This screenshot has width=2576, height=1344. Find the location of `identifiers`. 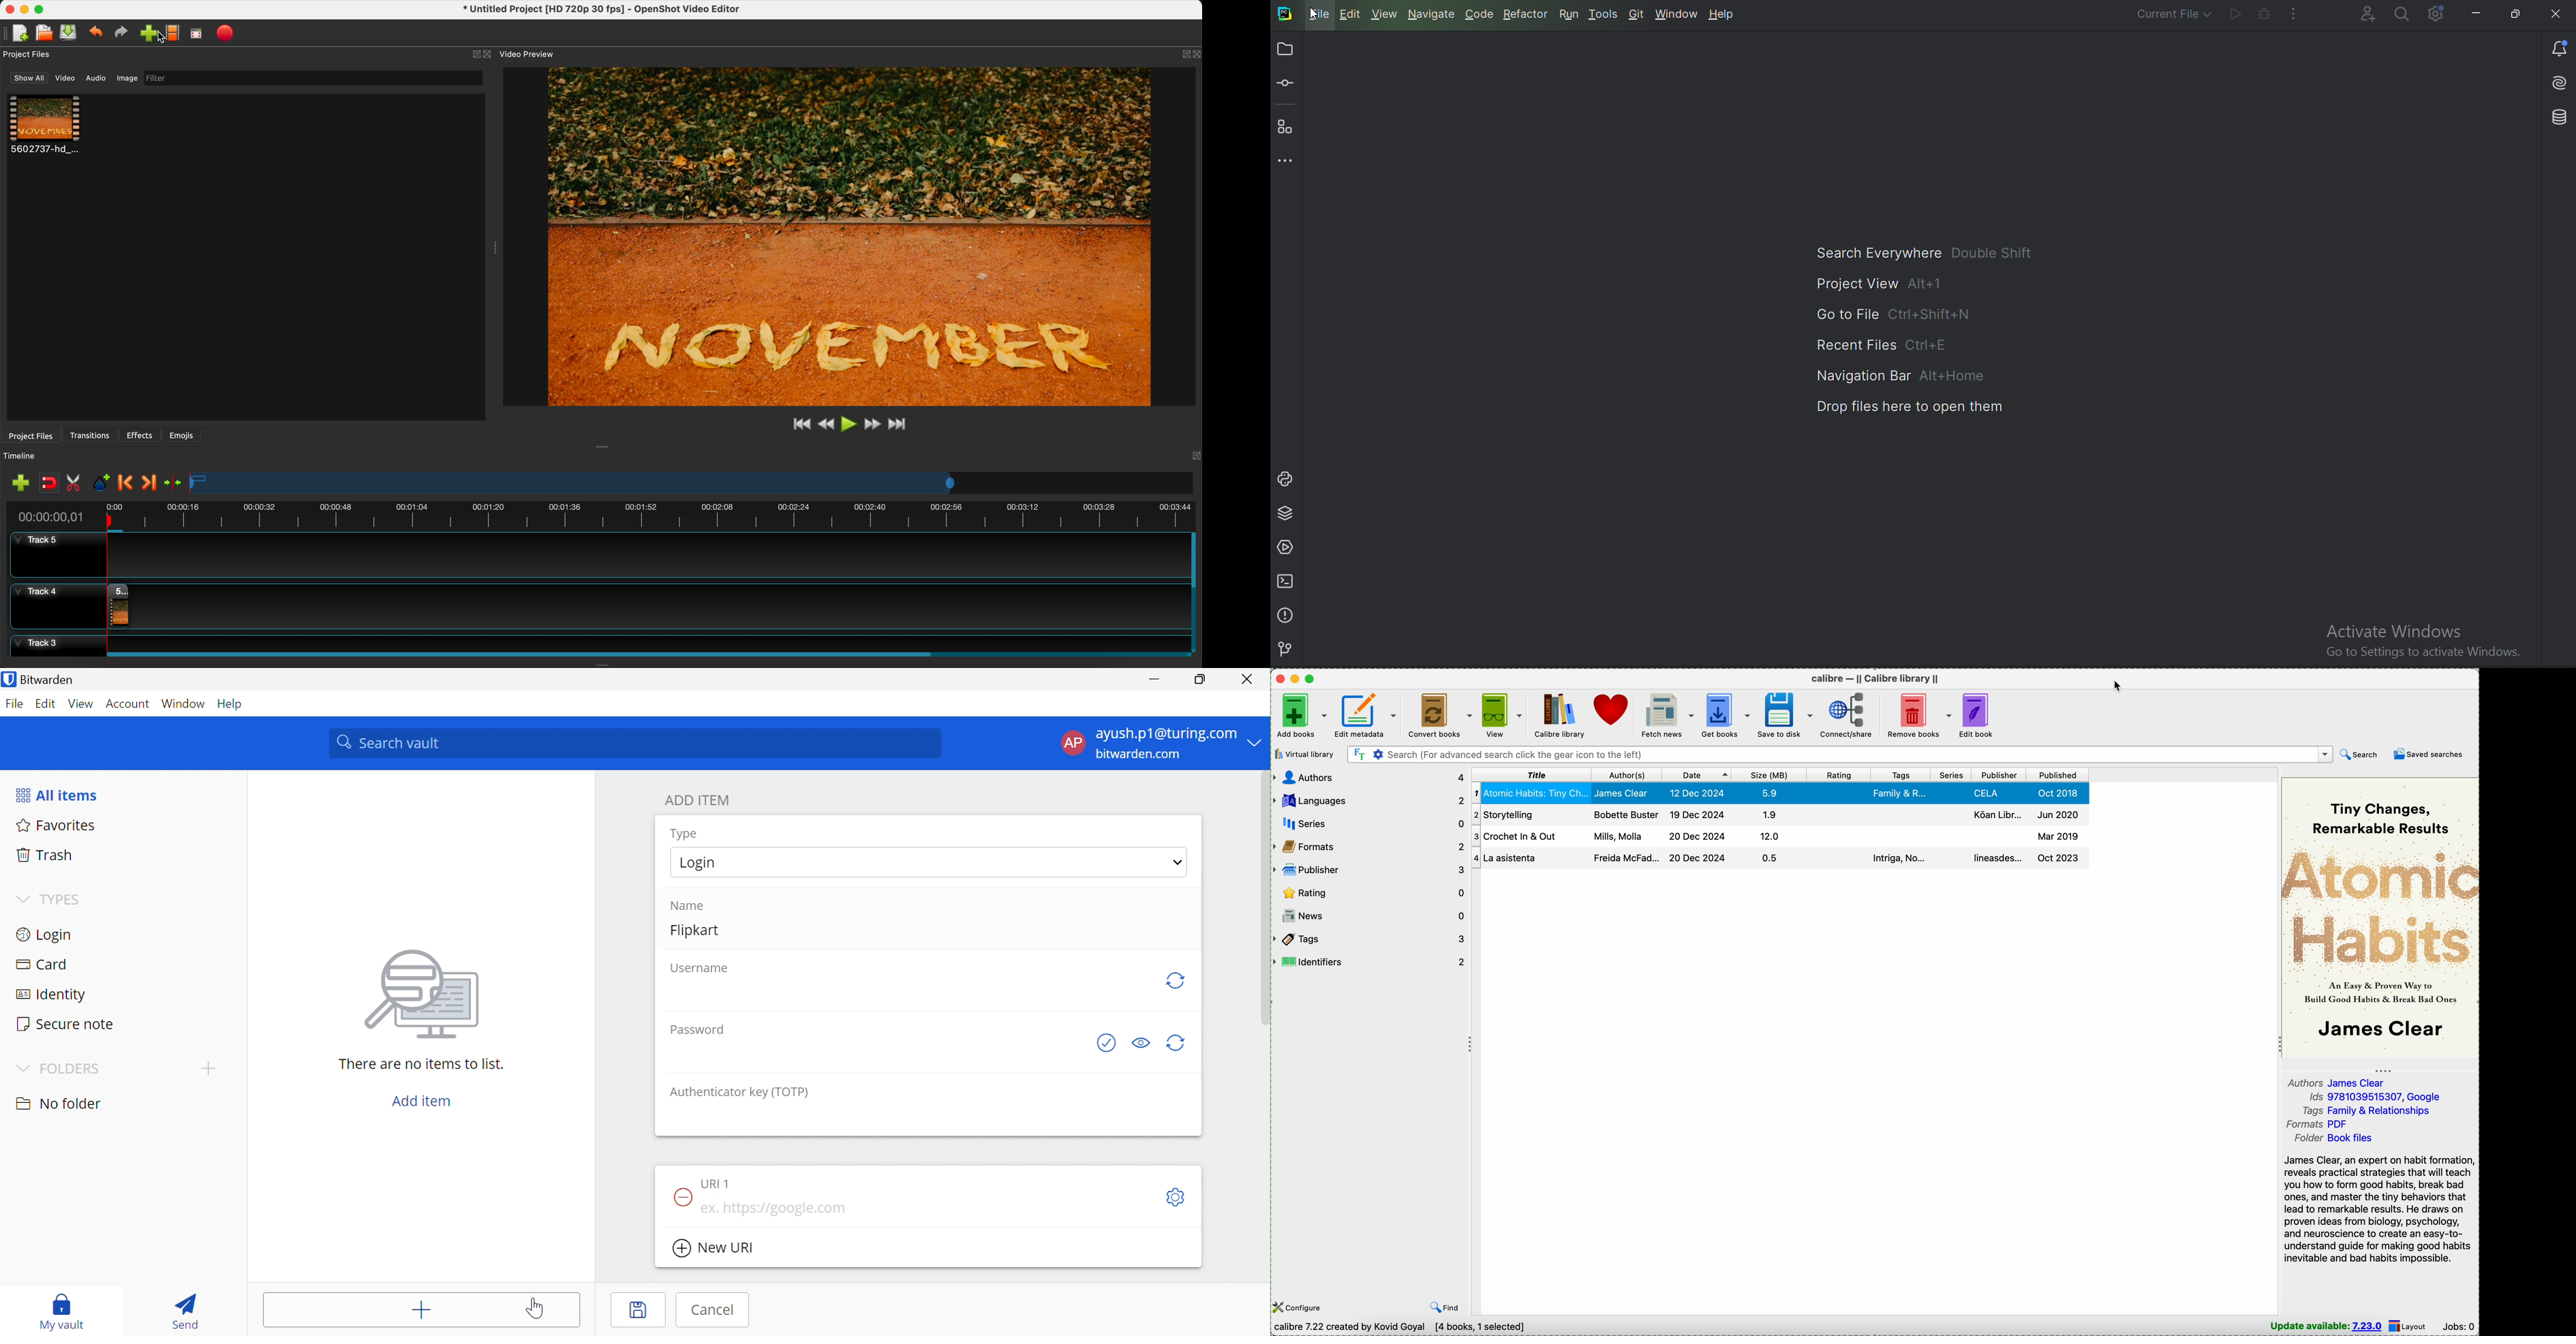

identifiers is located at coordinates (1371, 964).